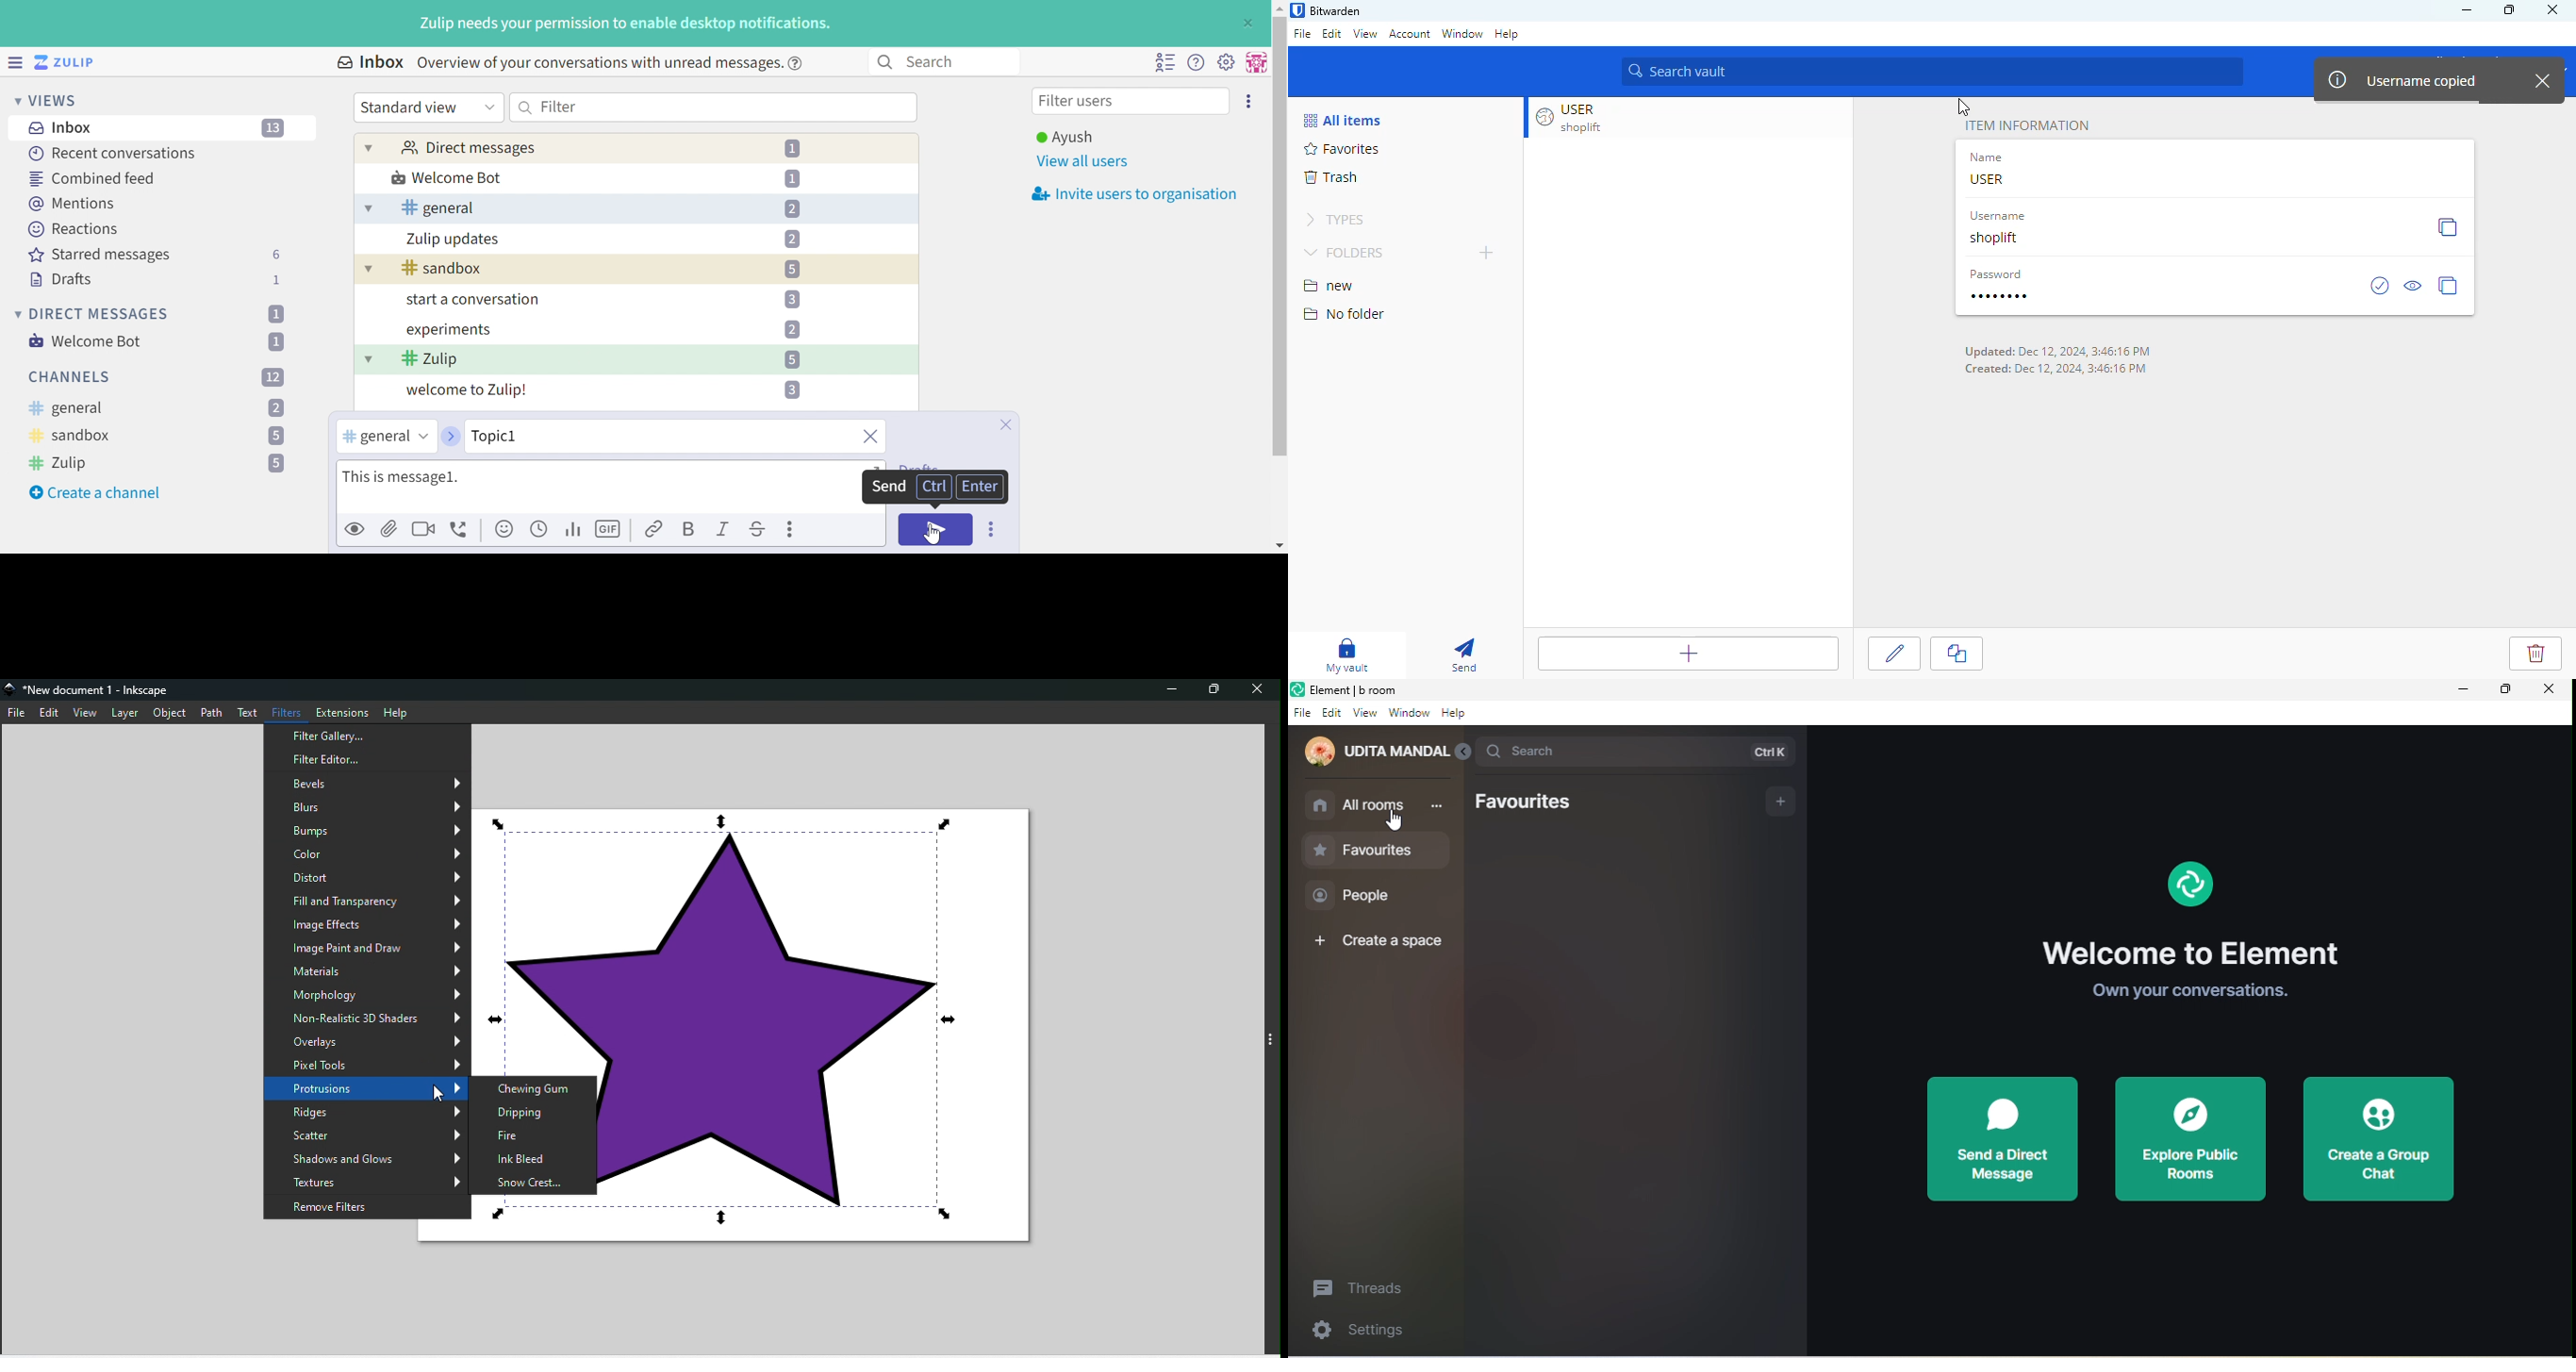  What do you see at coordinates (368, 1040) in the screenshot?
I see `Overlays` at bounding box center [368, 1040].